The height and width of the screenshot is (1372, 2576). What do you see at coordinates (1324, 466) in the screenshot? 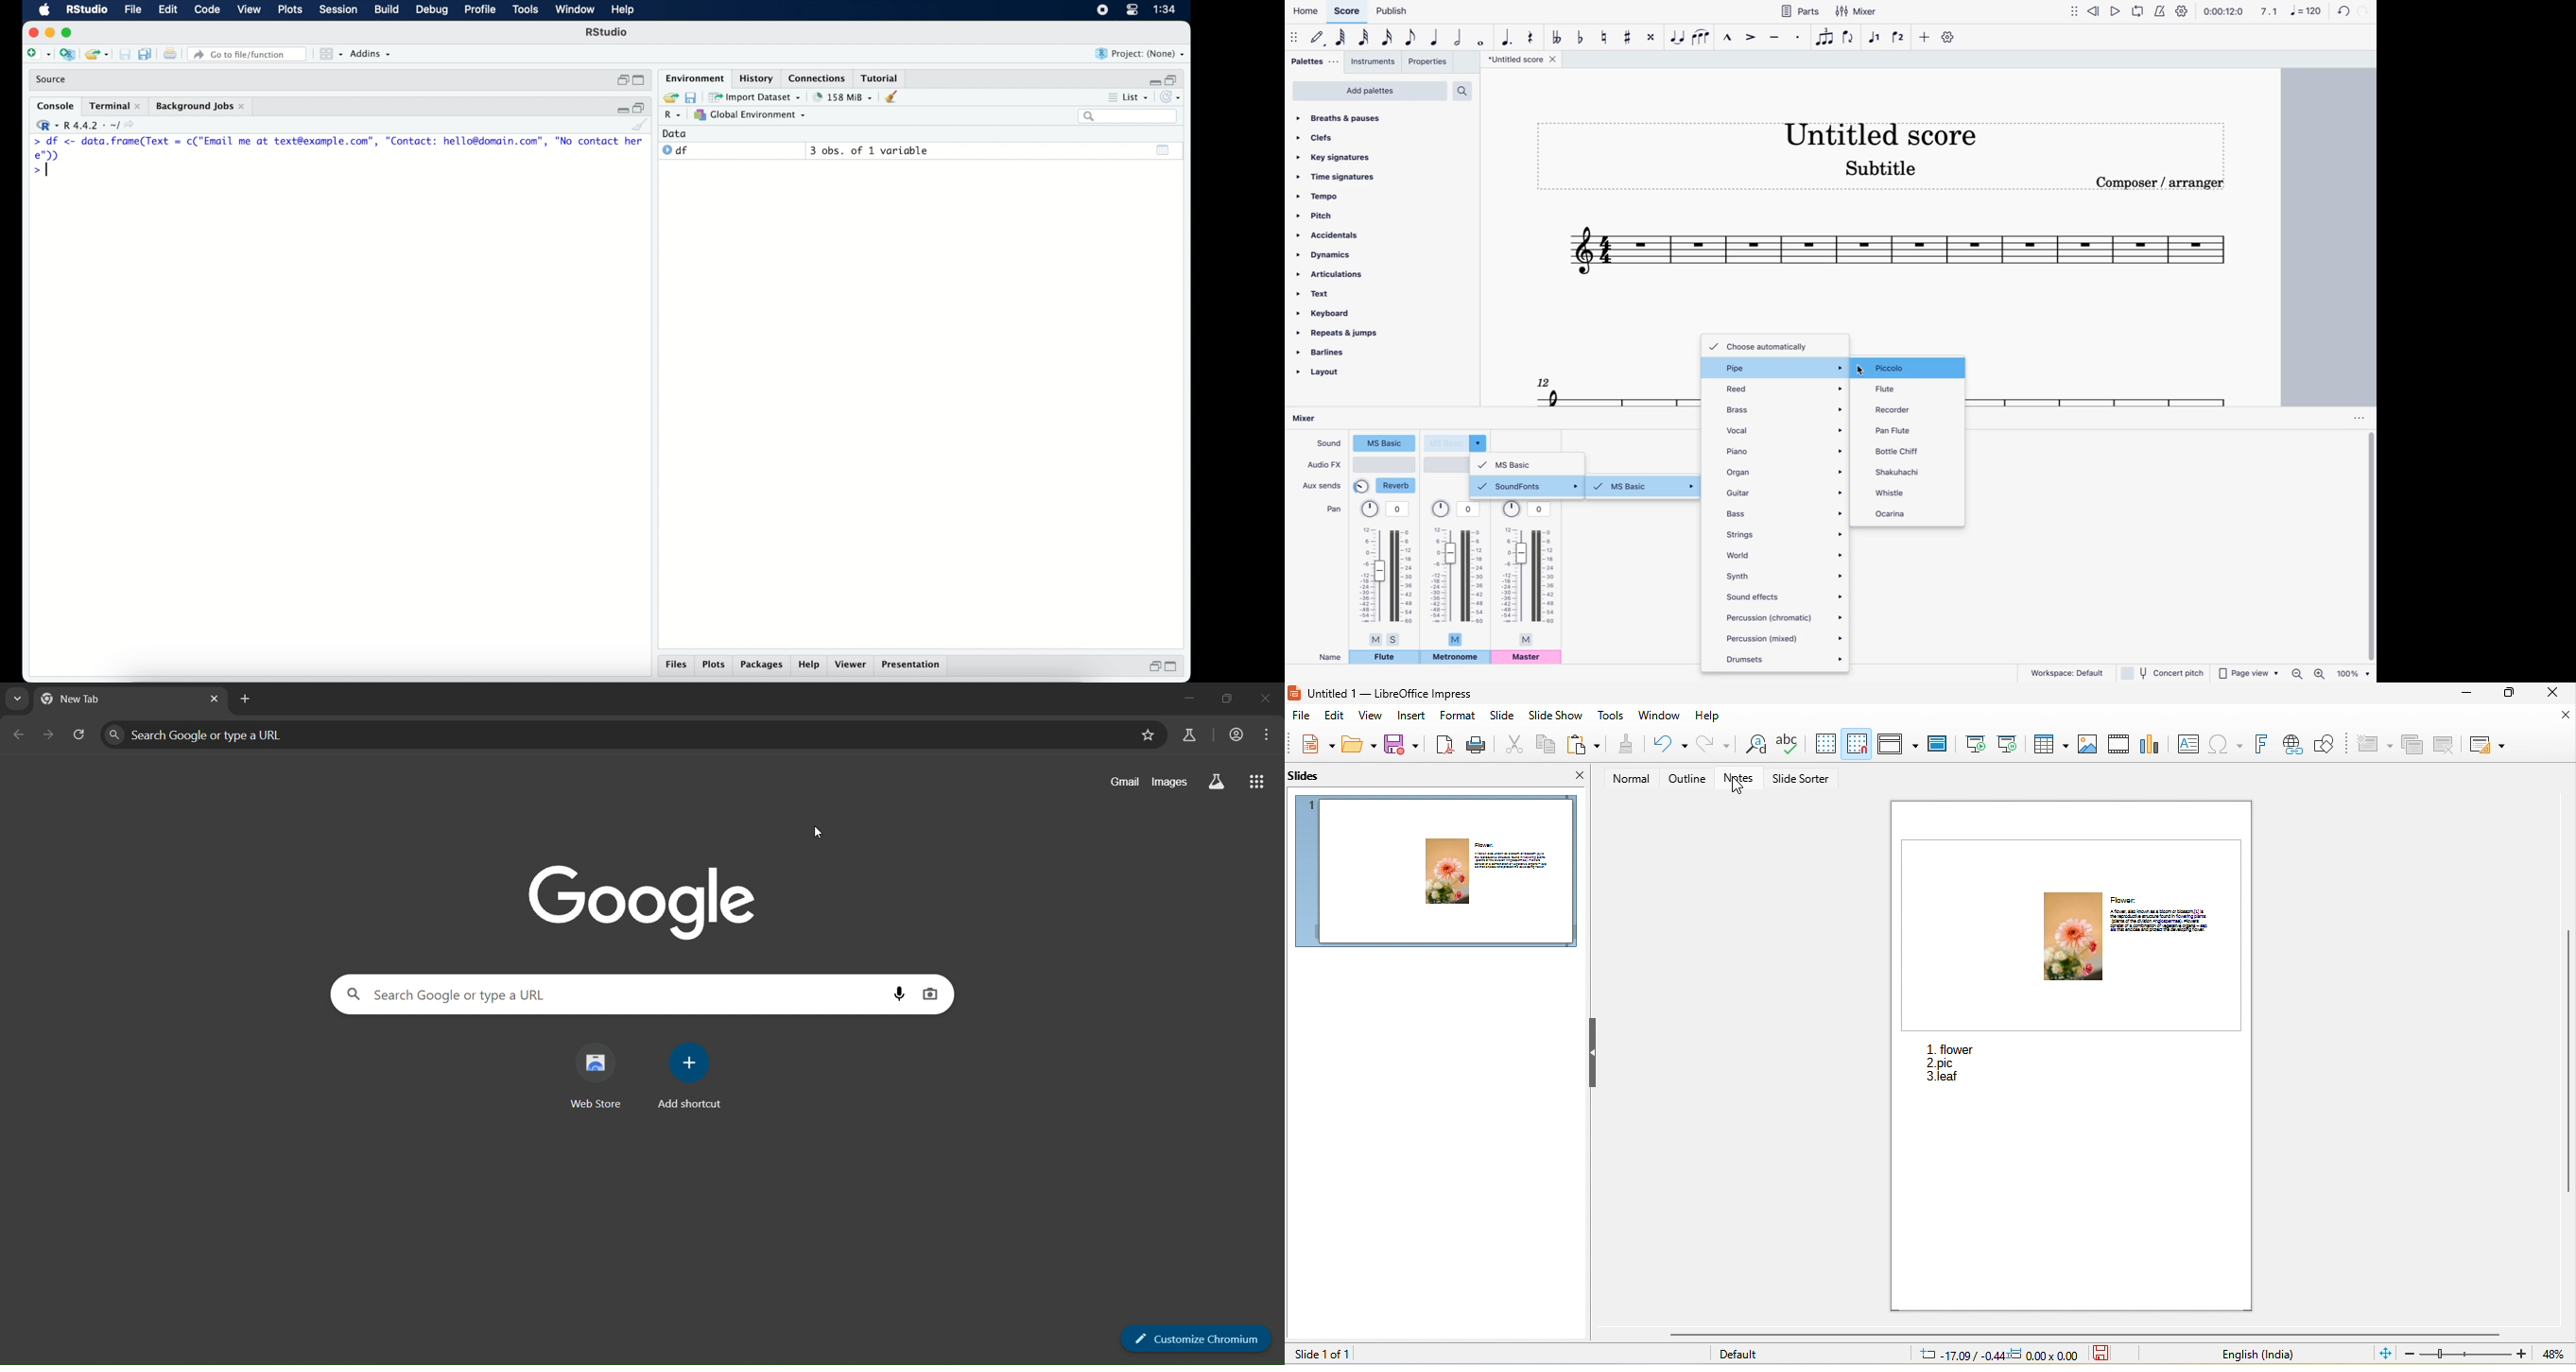
I see `audio fx` at bounding box center [1324, 466].